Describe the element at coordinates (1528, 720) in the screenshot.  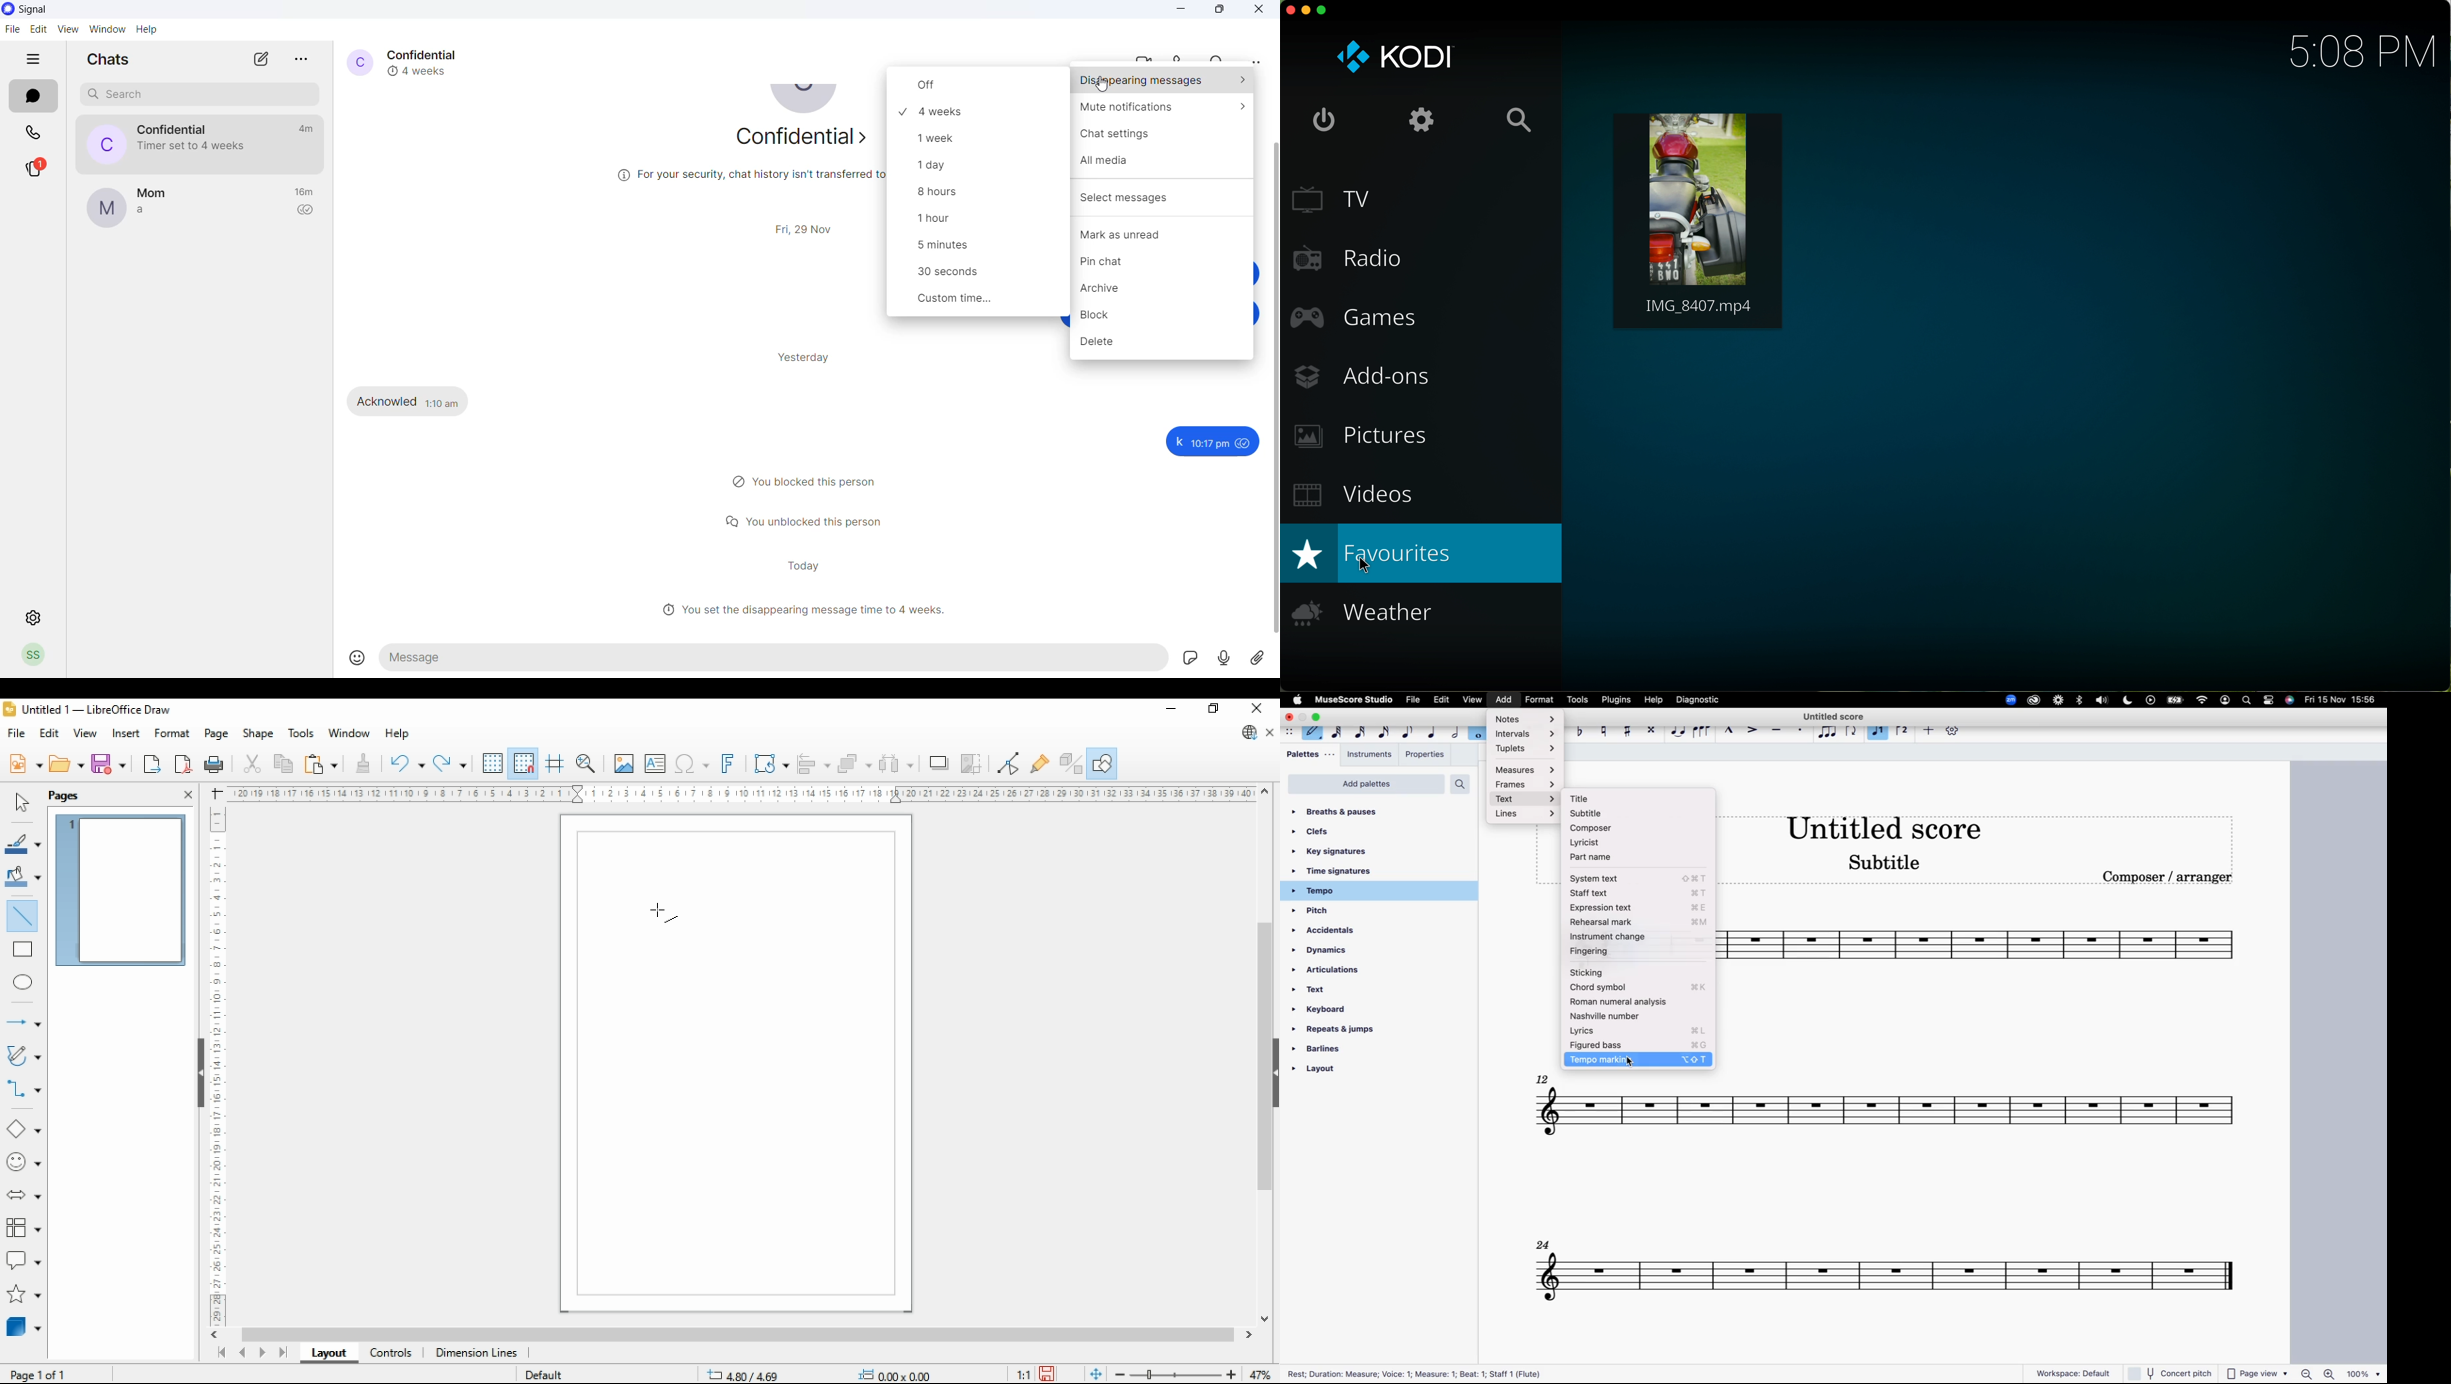
I see `notes` at that location.